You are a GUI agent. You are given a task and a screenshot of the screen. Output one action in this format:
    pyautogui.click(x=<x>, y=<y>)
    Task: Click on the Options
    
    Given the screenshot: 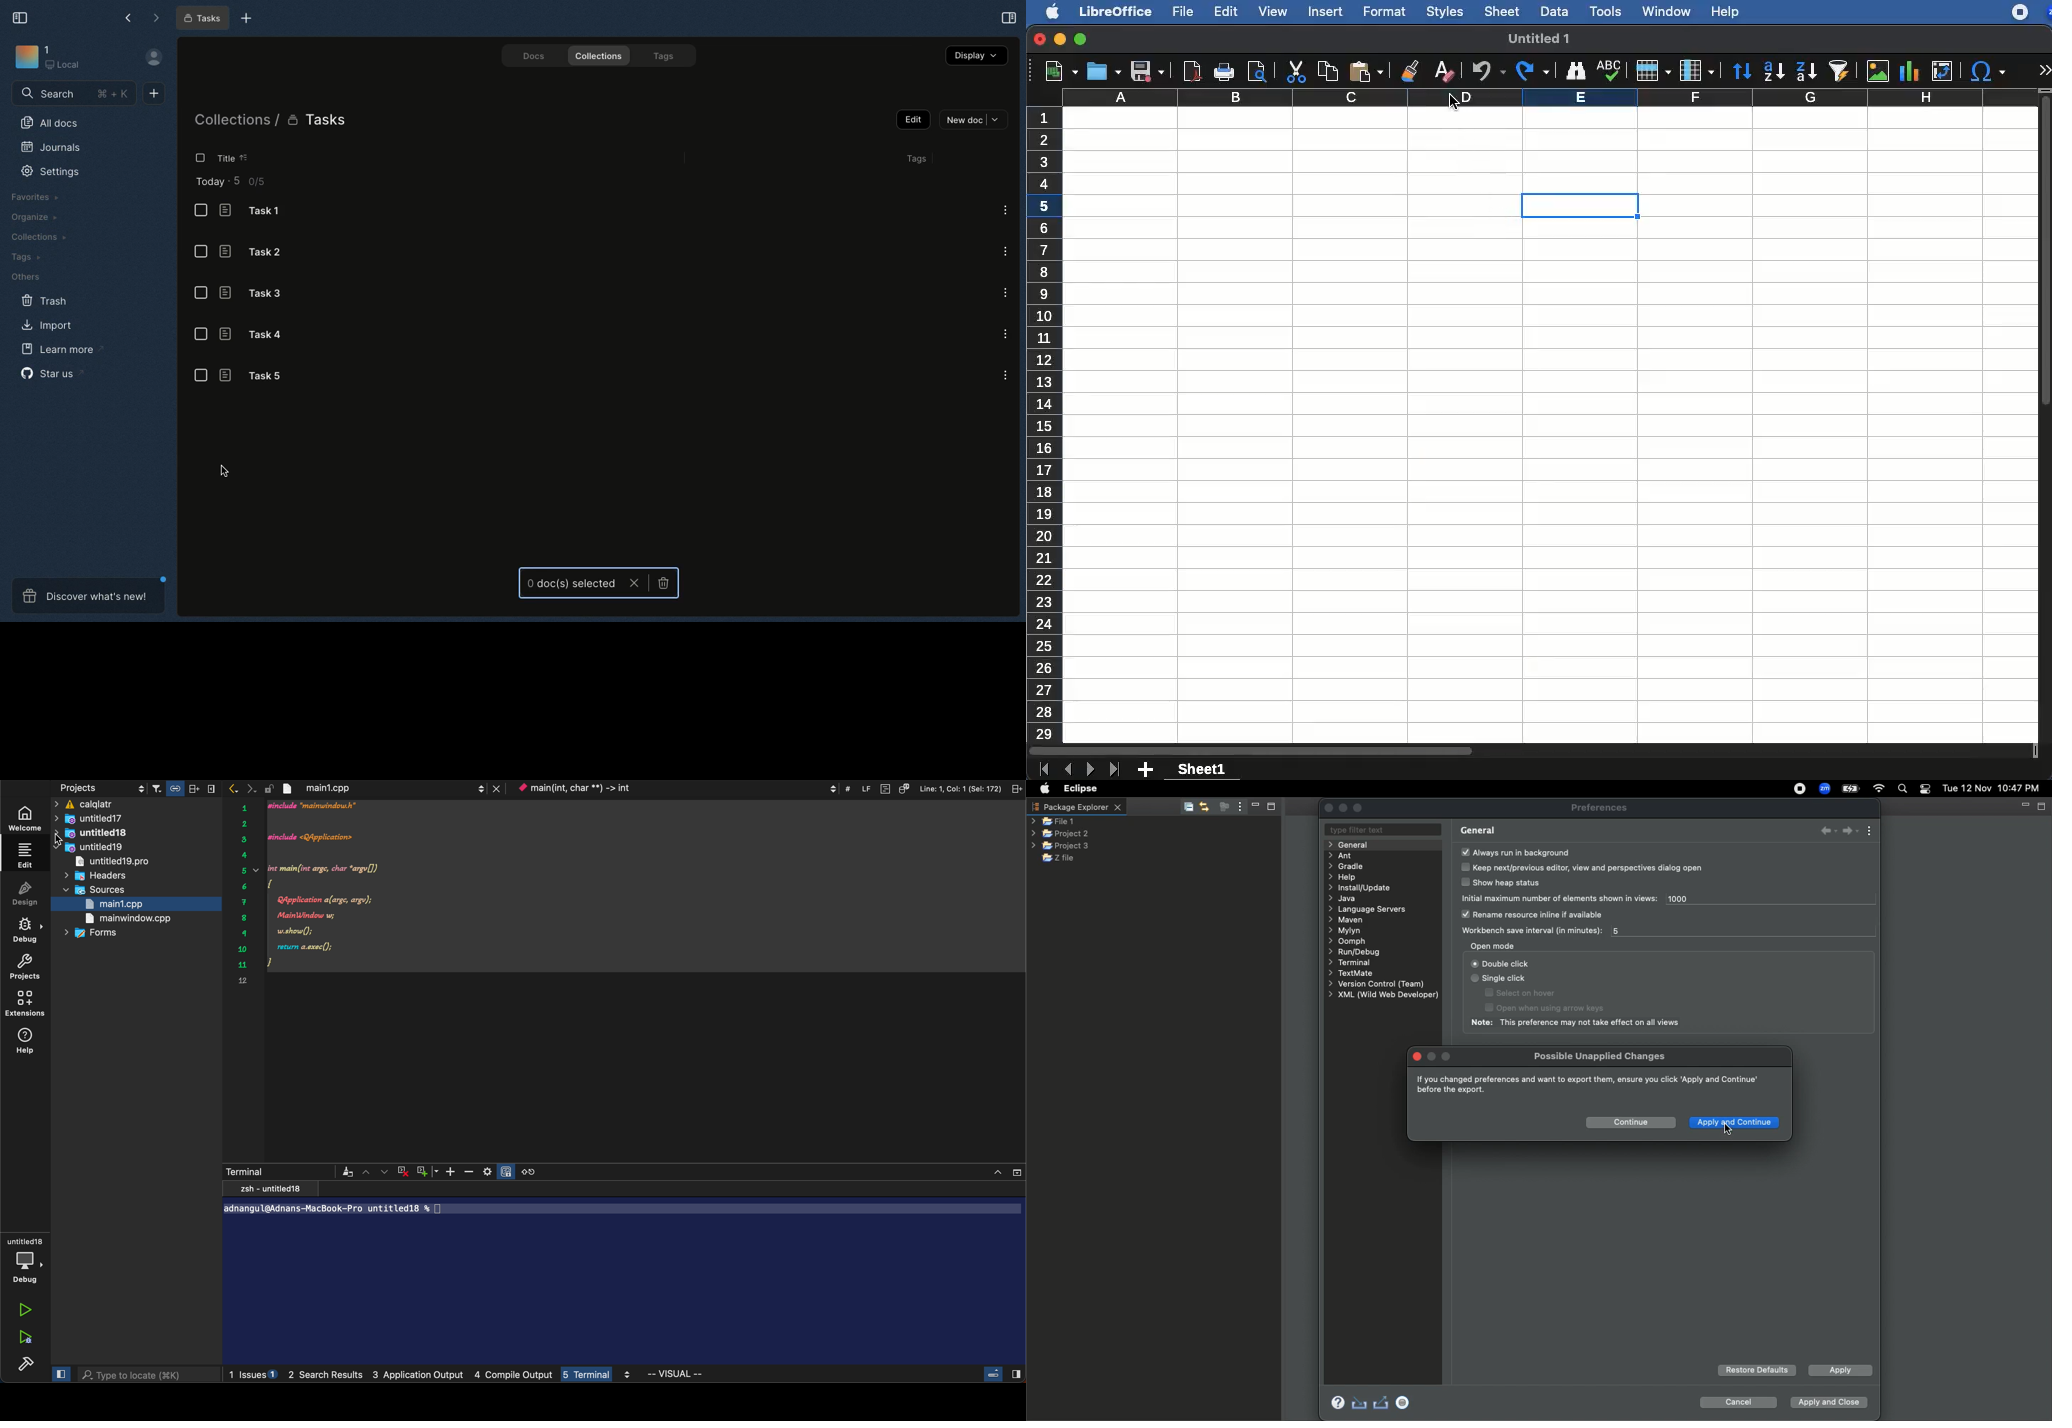 What is the action you would take?
    pyautogui.click(x=1004, y=374)
    